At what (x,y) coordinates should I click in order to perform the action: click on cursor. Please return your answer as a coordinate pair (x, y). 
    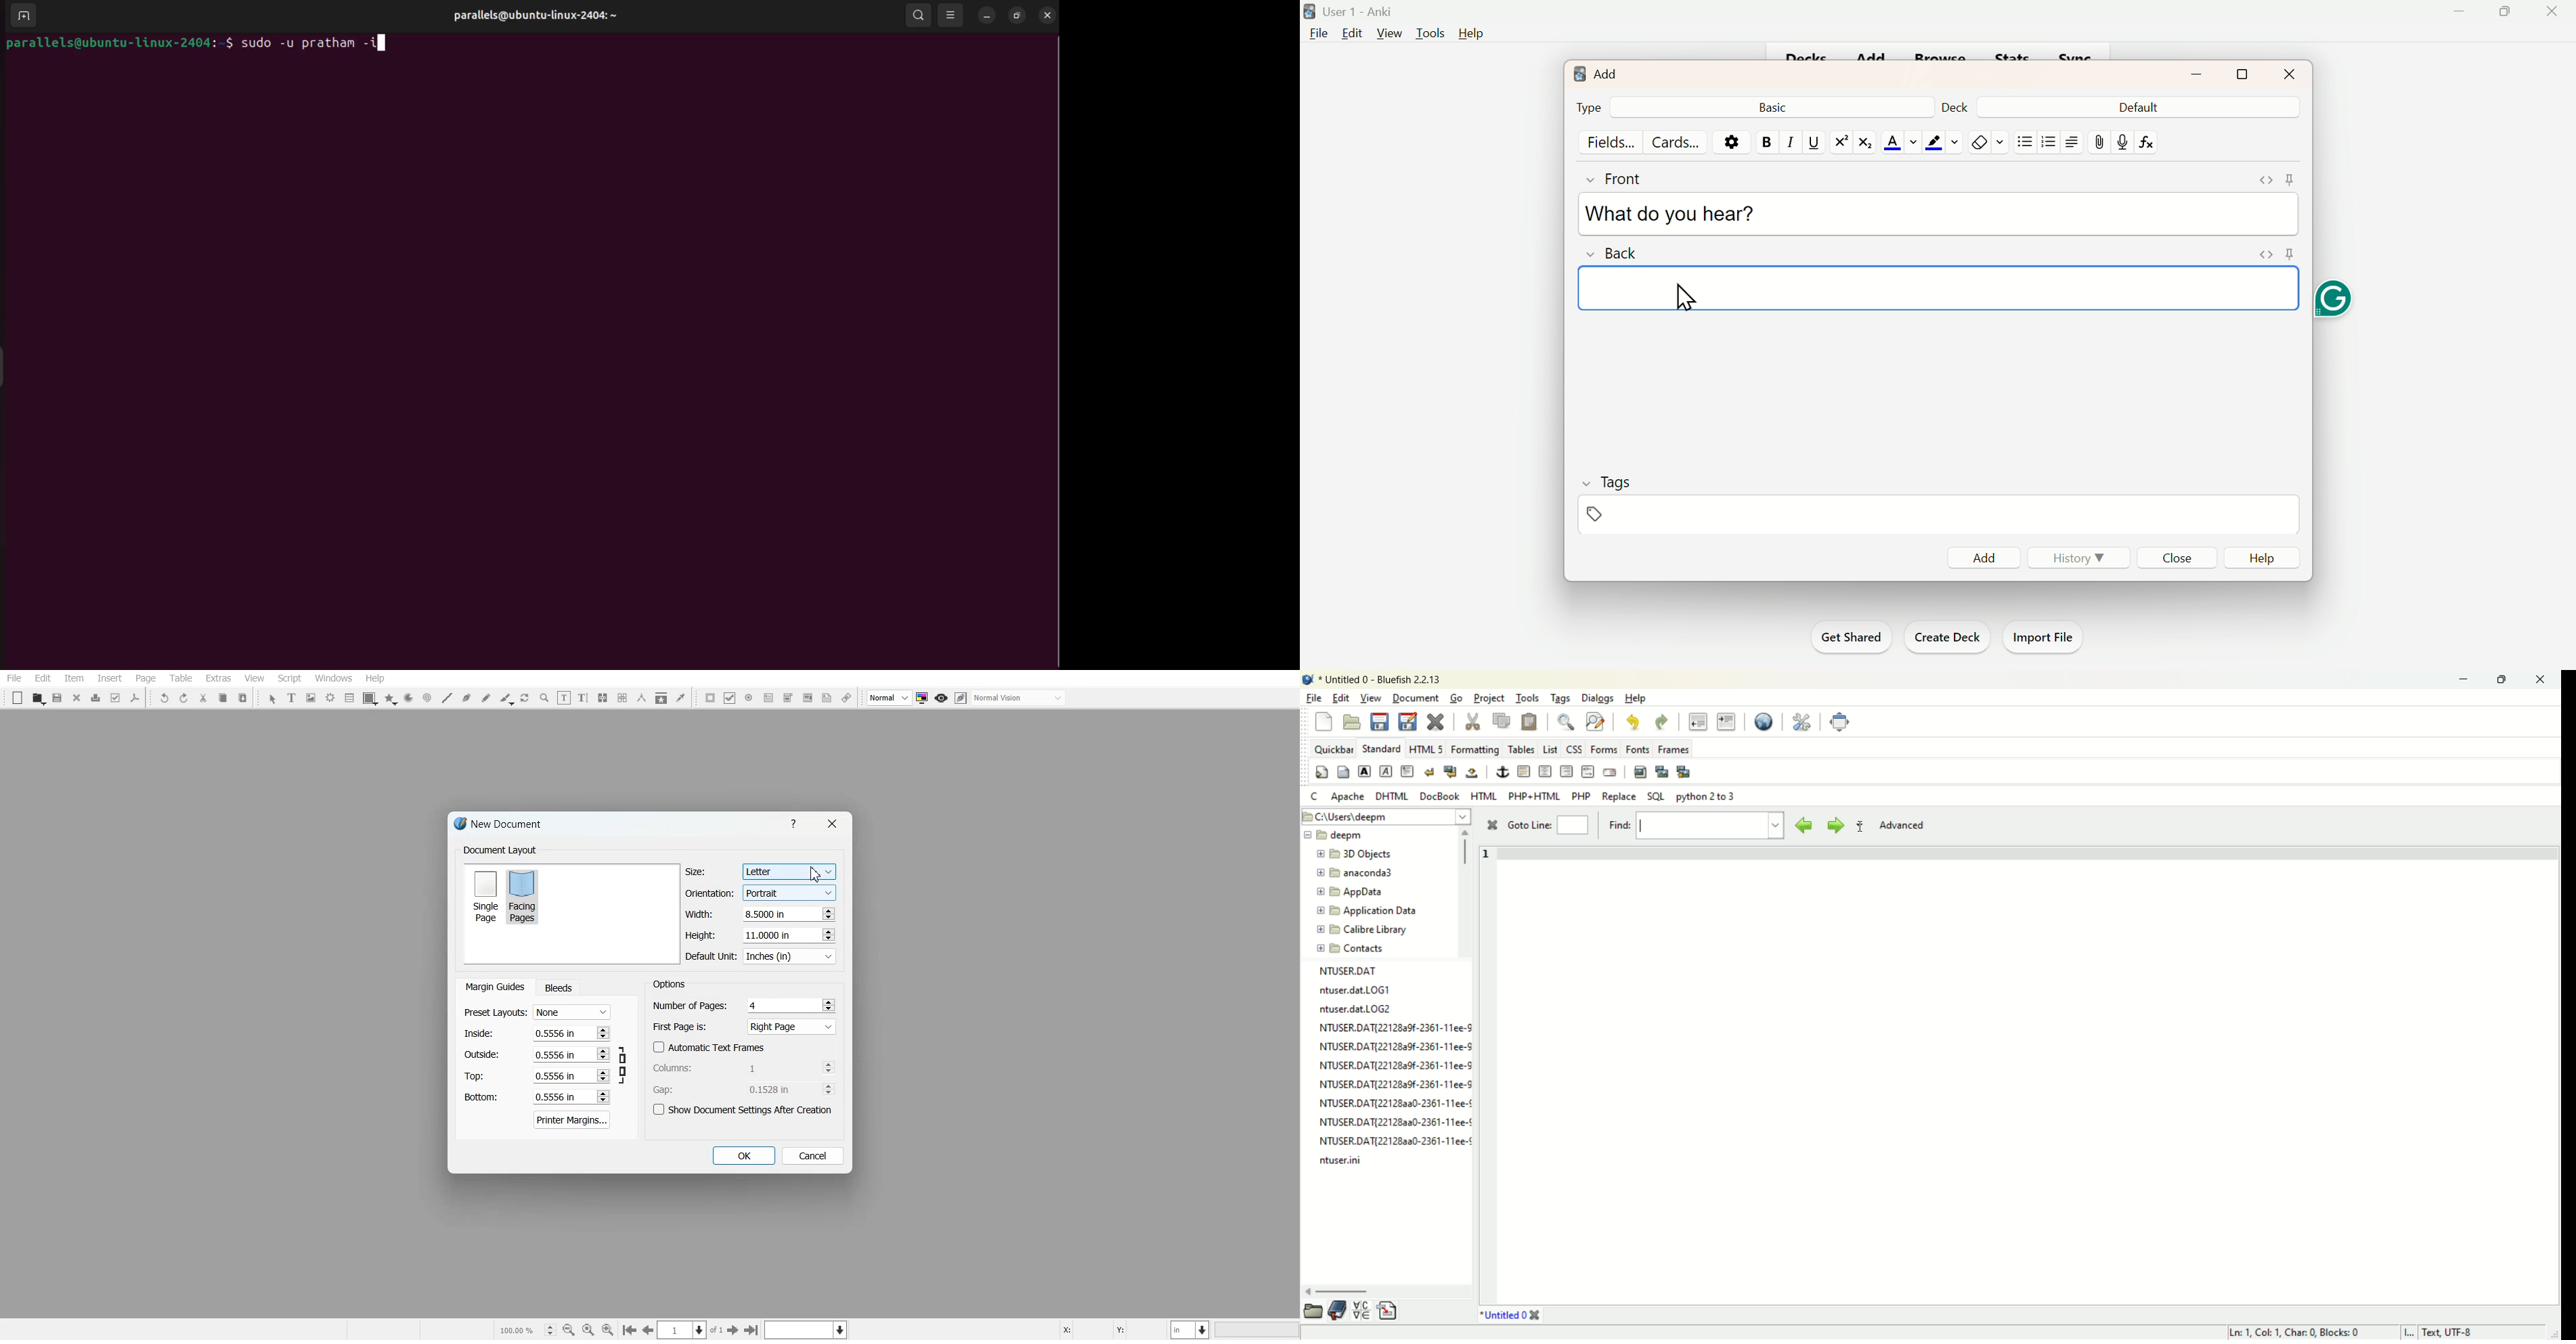
    Looking at the image, I should click on (1697, 297).